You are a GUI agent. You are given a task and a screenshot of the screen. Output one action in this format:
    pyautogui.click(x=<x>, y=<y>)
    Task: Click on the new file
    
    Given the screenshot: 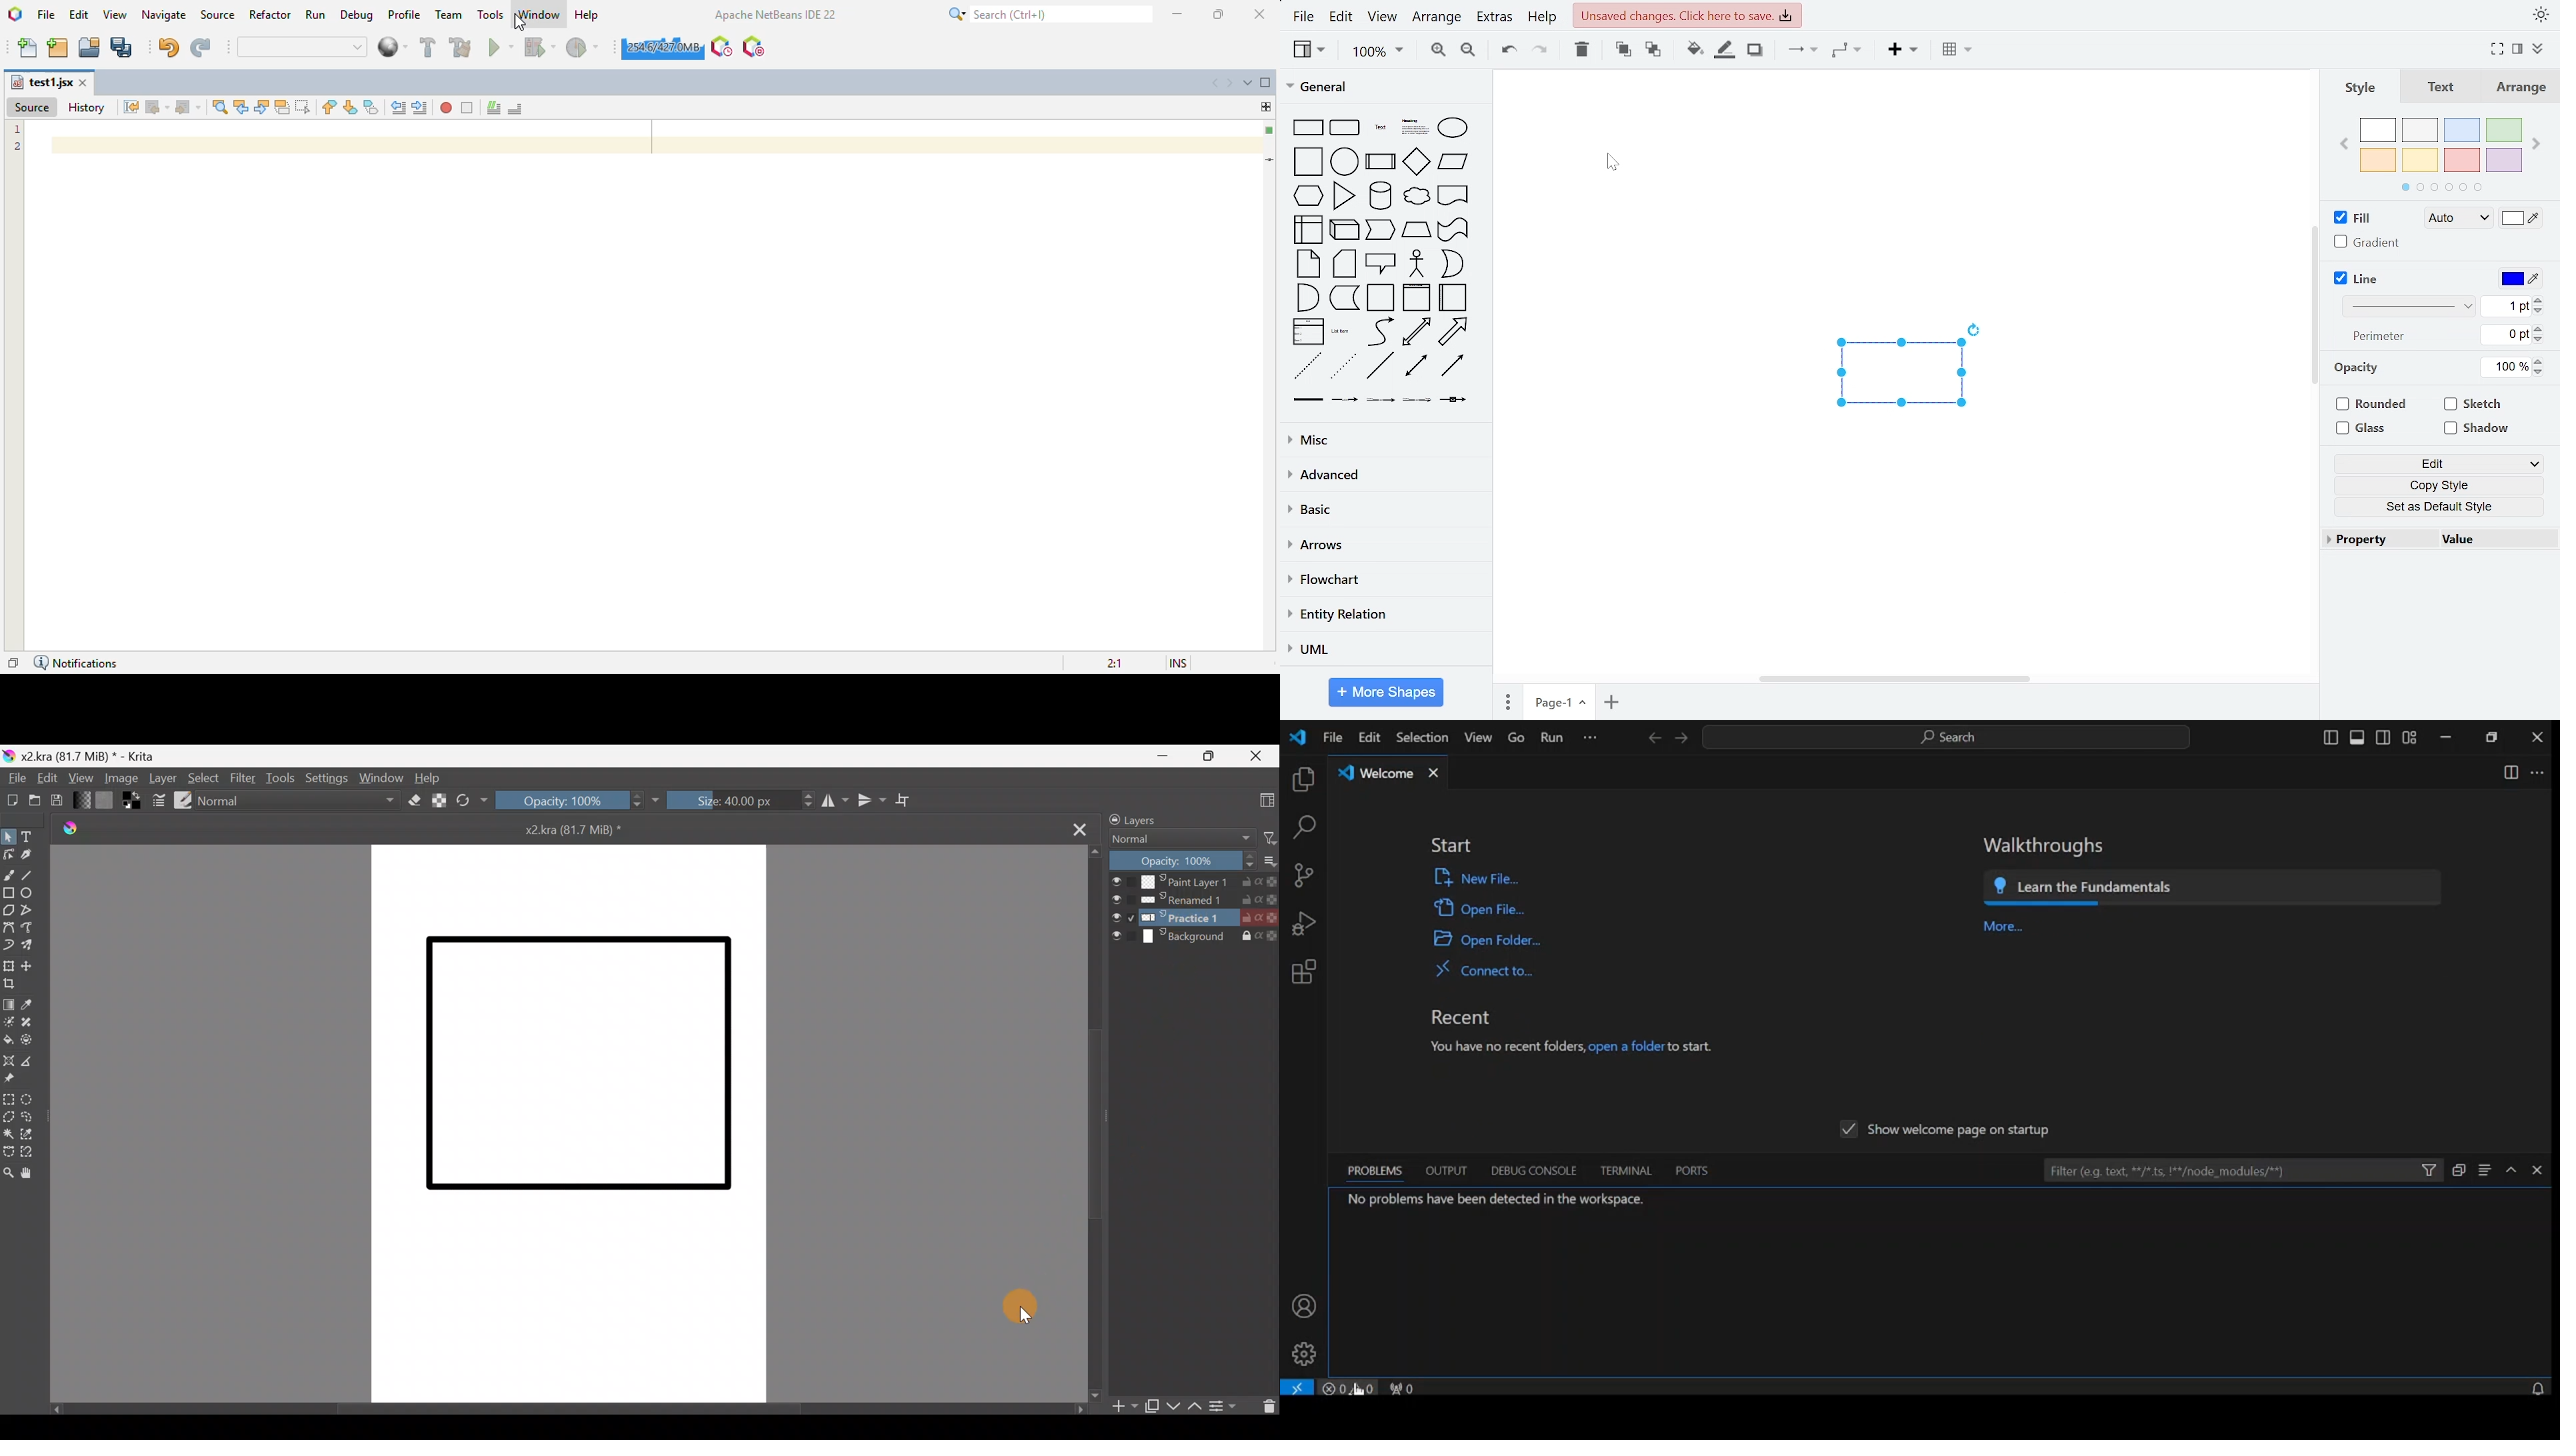 What is the action you would take?
    pyautogui.click(x=1479, y=876)
    